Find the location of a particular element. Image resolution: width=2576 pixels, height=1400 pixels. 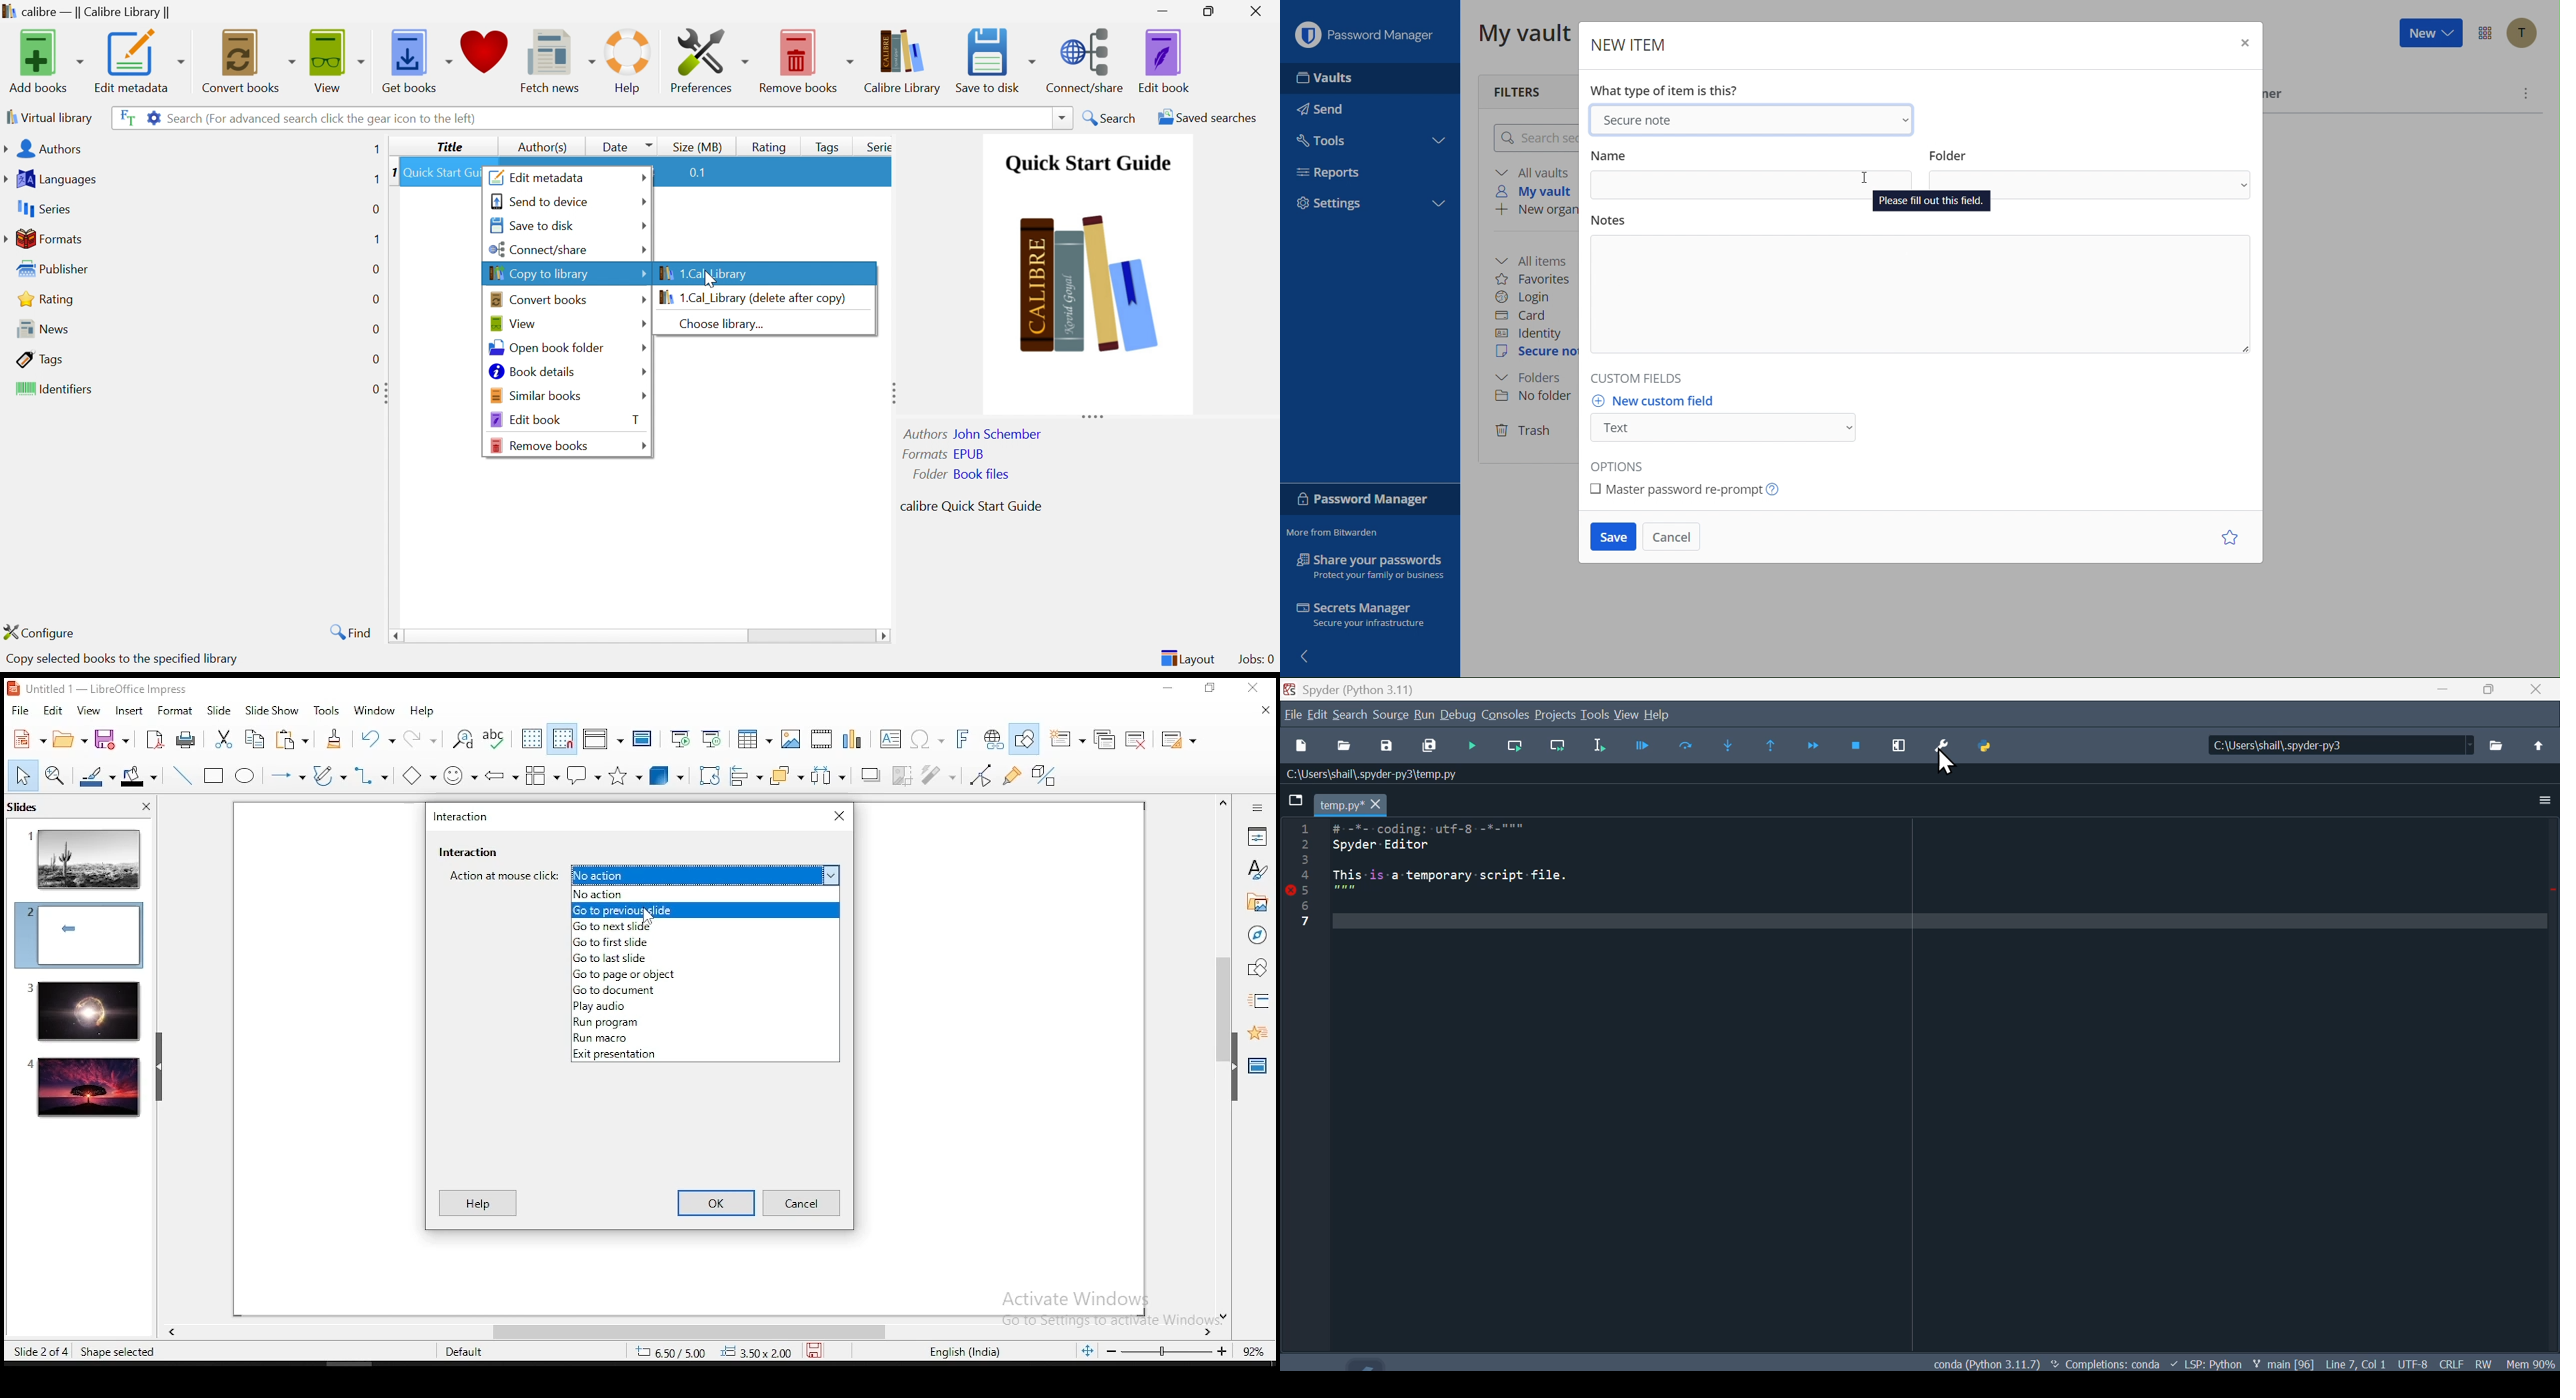

C:\Users\shail\.spyder-py3 is located at coordinates (2327, 746).